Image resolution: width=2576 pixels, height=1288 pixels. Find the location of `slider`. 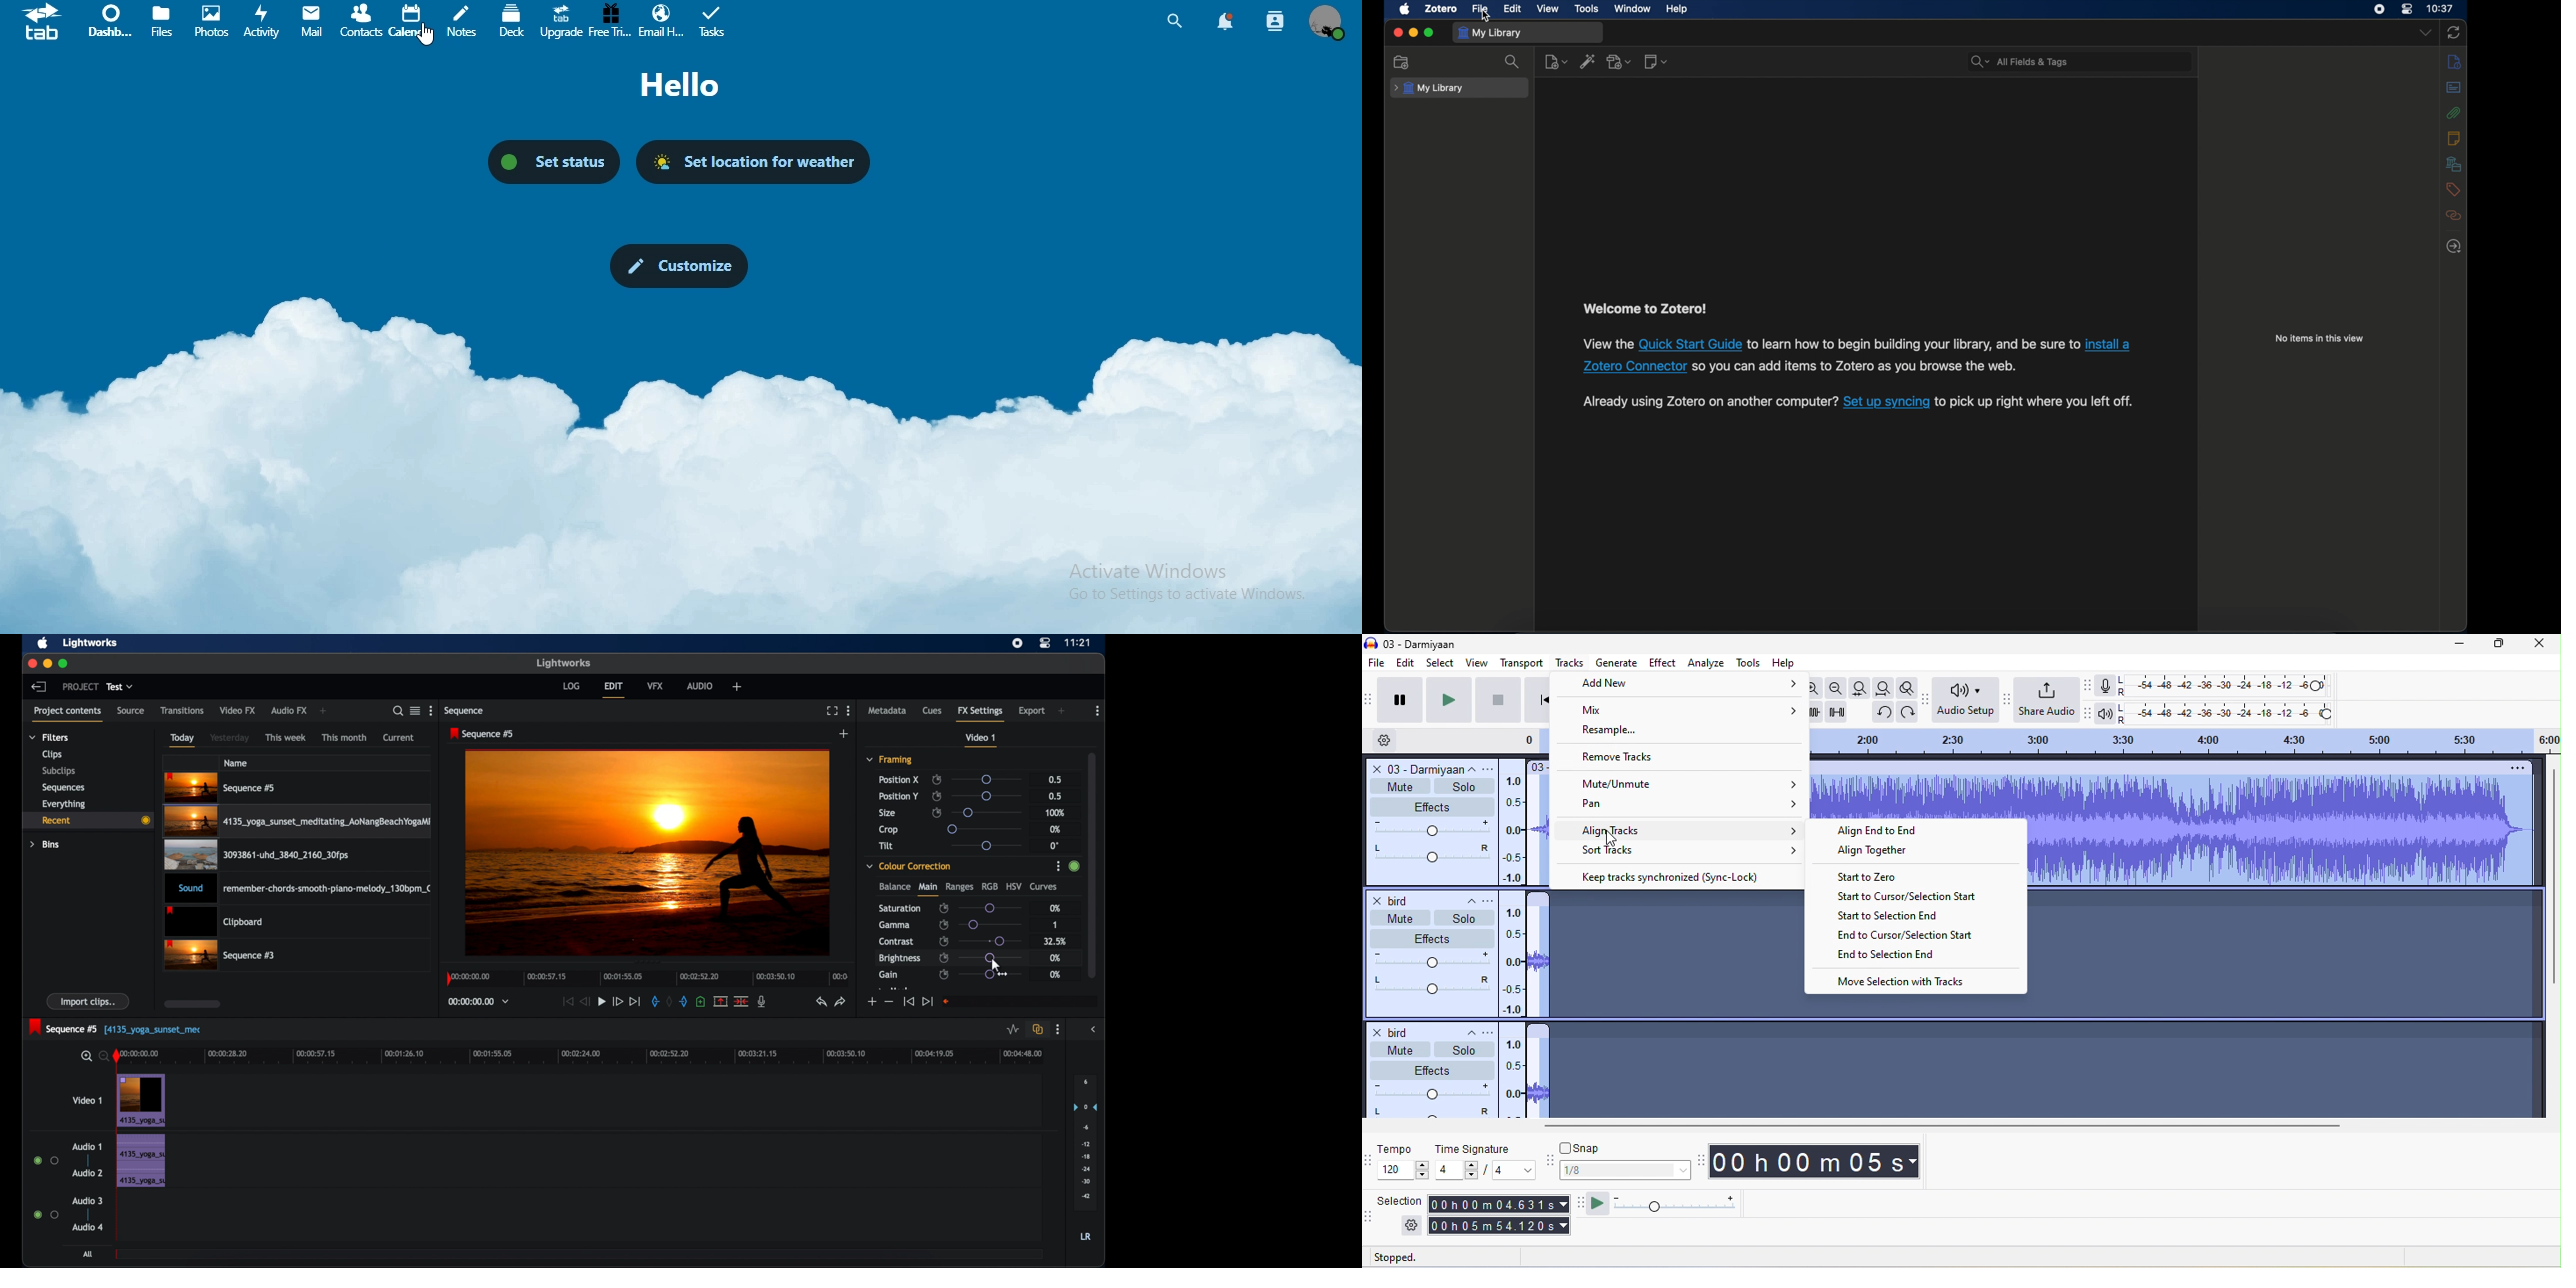

slider is located at coordinates (987, 958).